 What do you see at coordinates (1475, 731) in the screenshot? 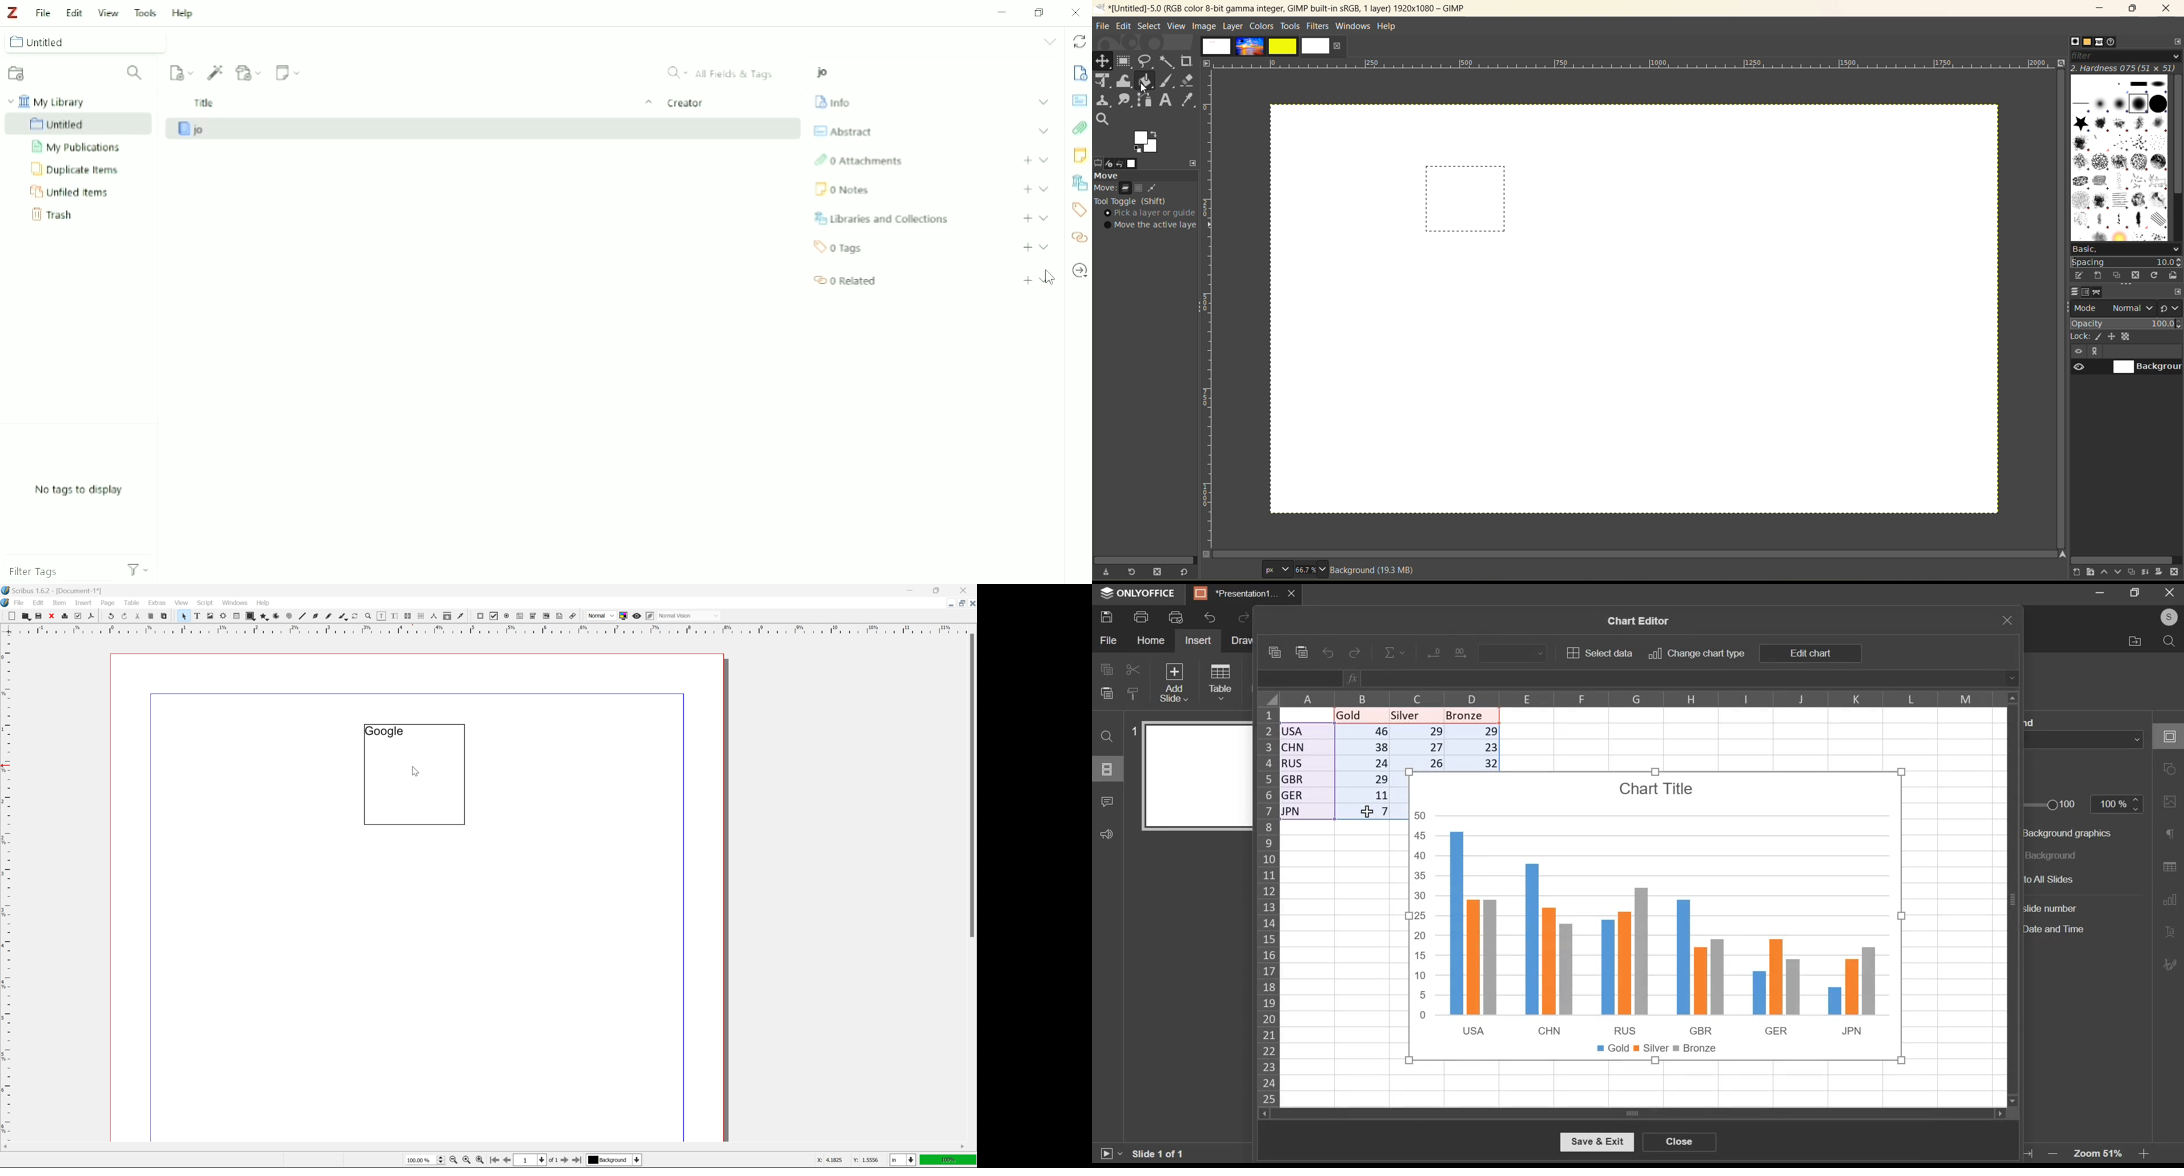
I see `29` at bounding box center [1475, 731].